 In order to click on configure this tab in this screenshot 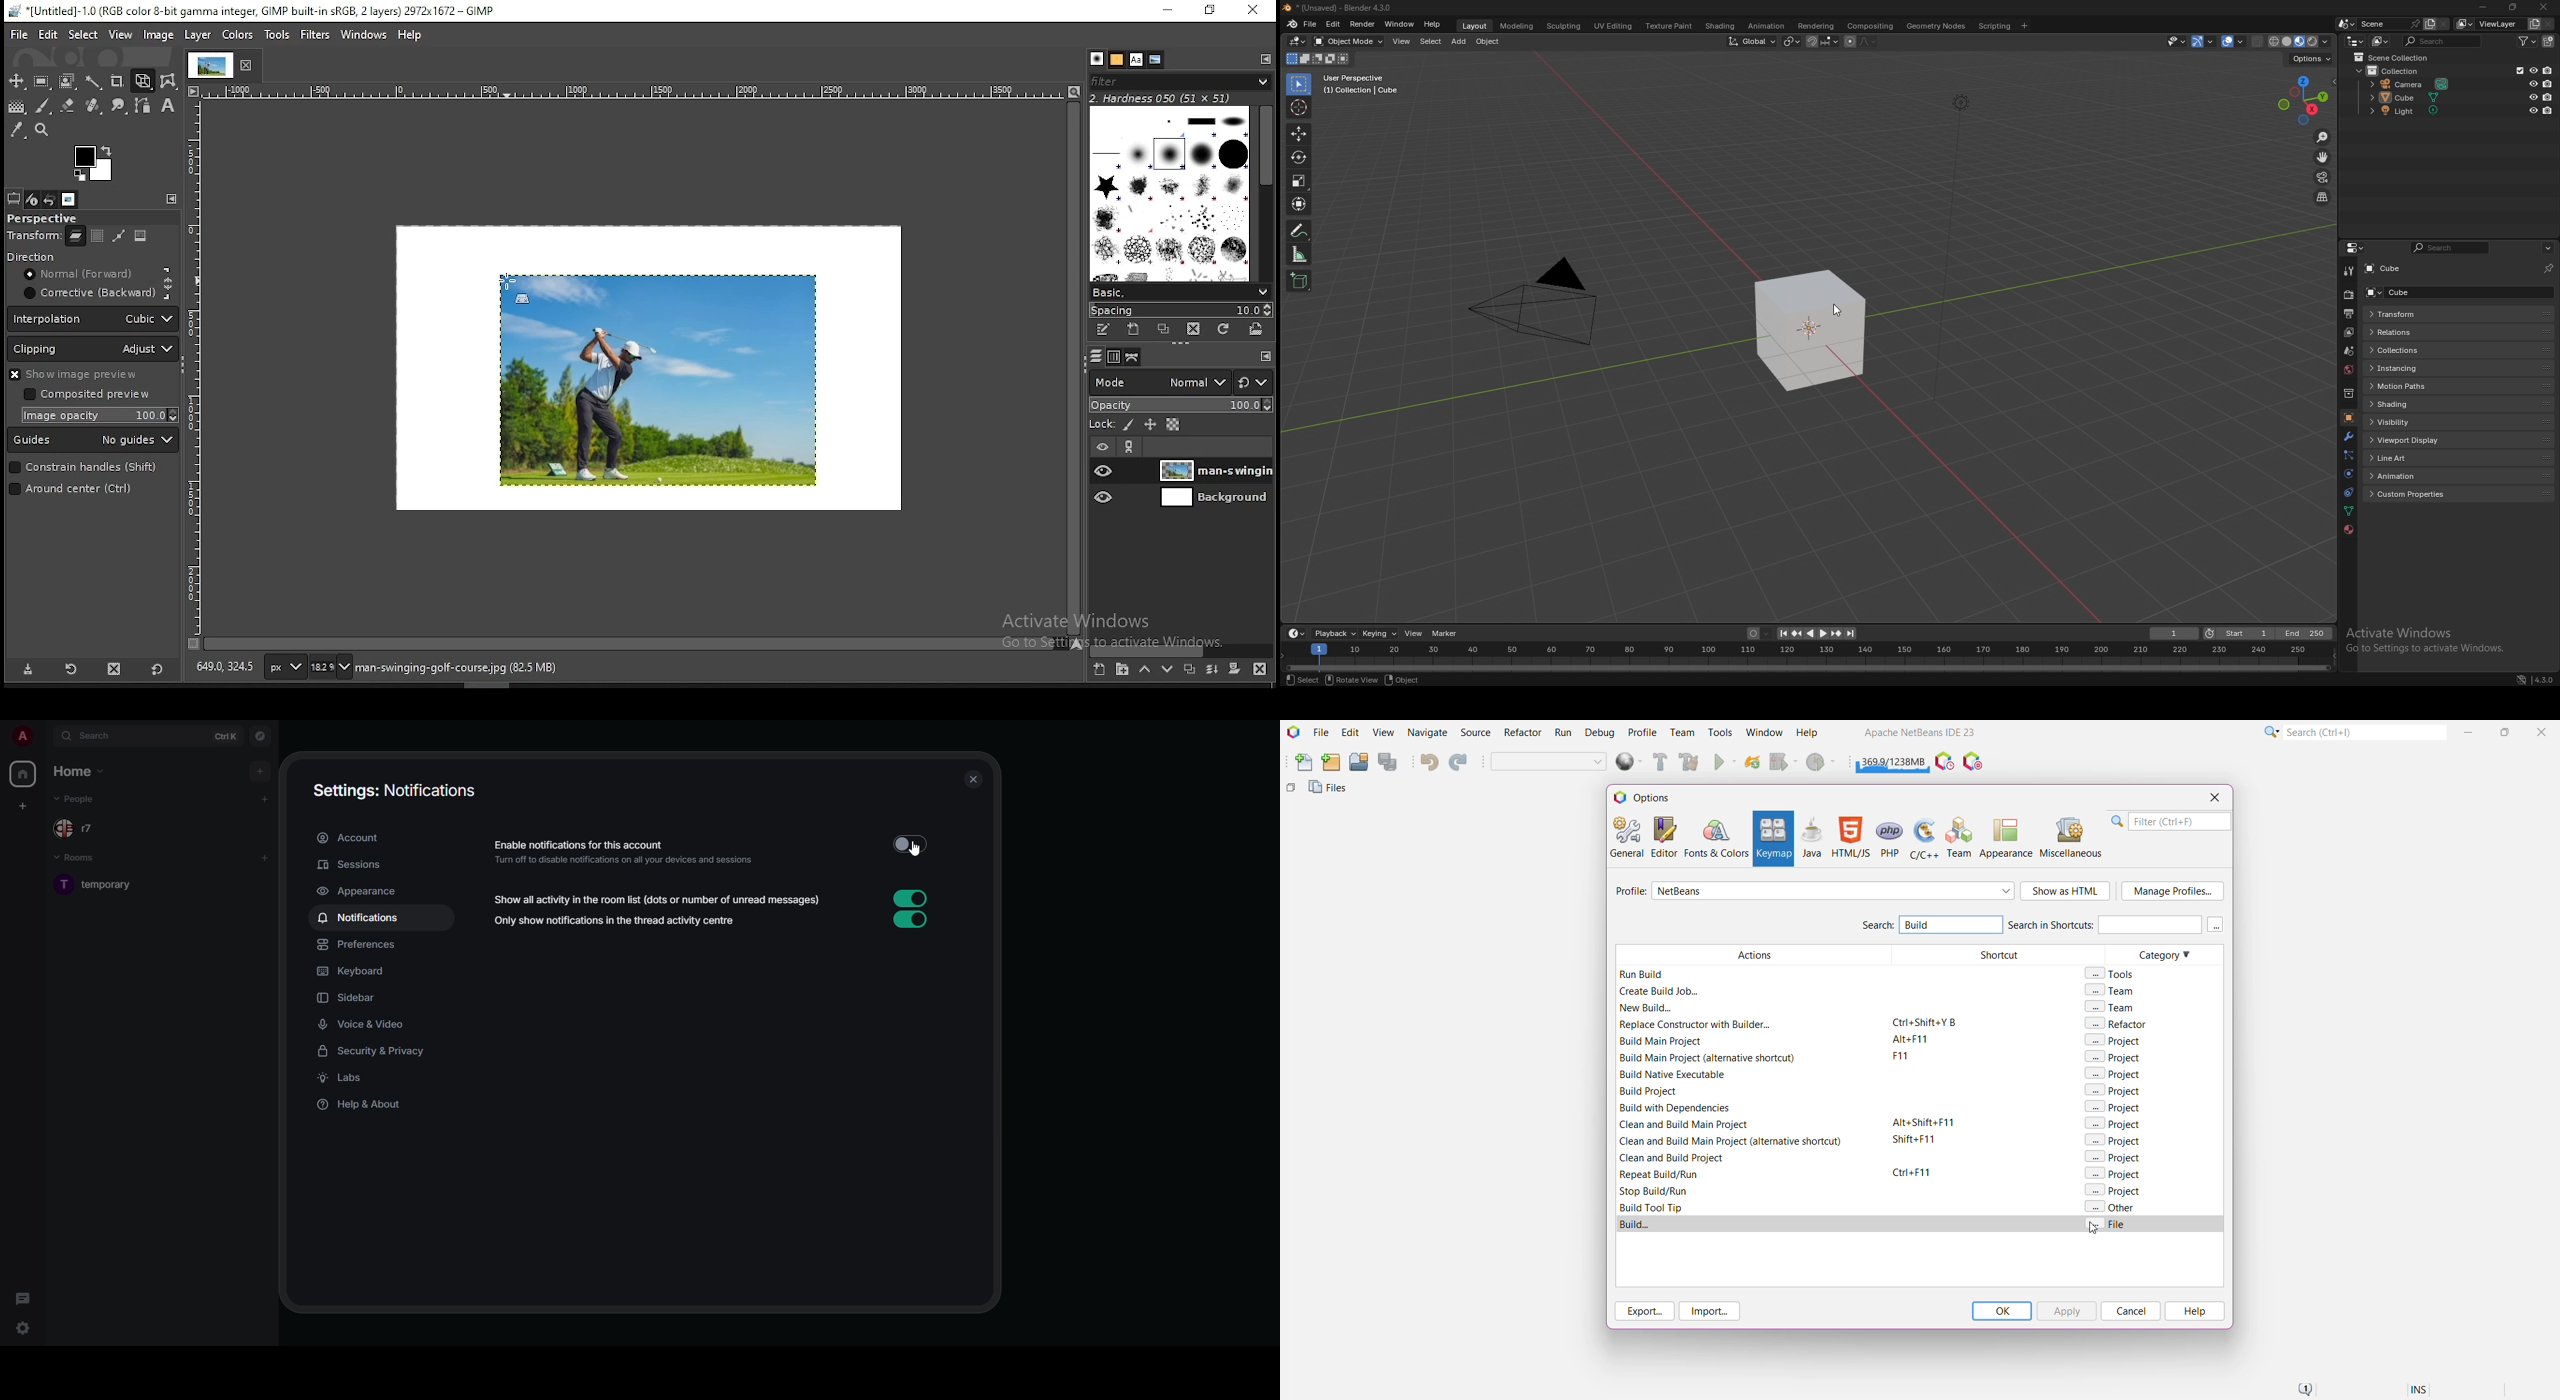, I will do `click(1263, 355)`.